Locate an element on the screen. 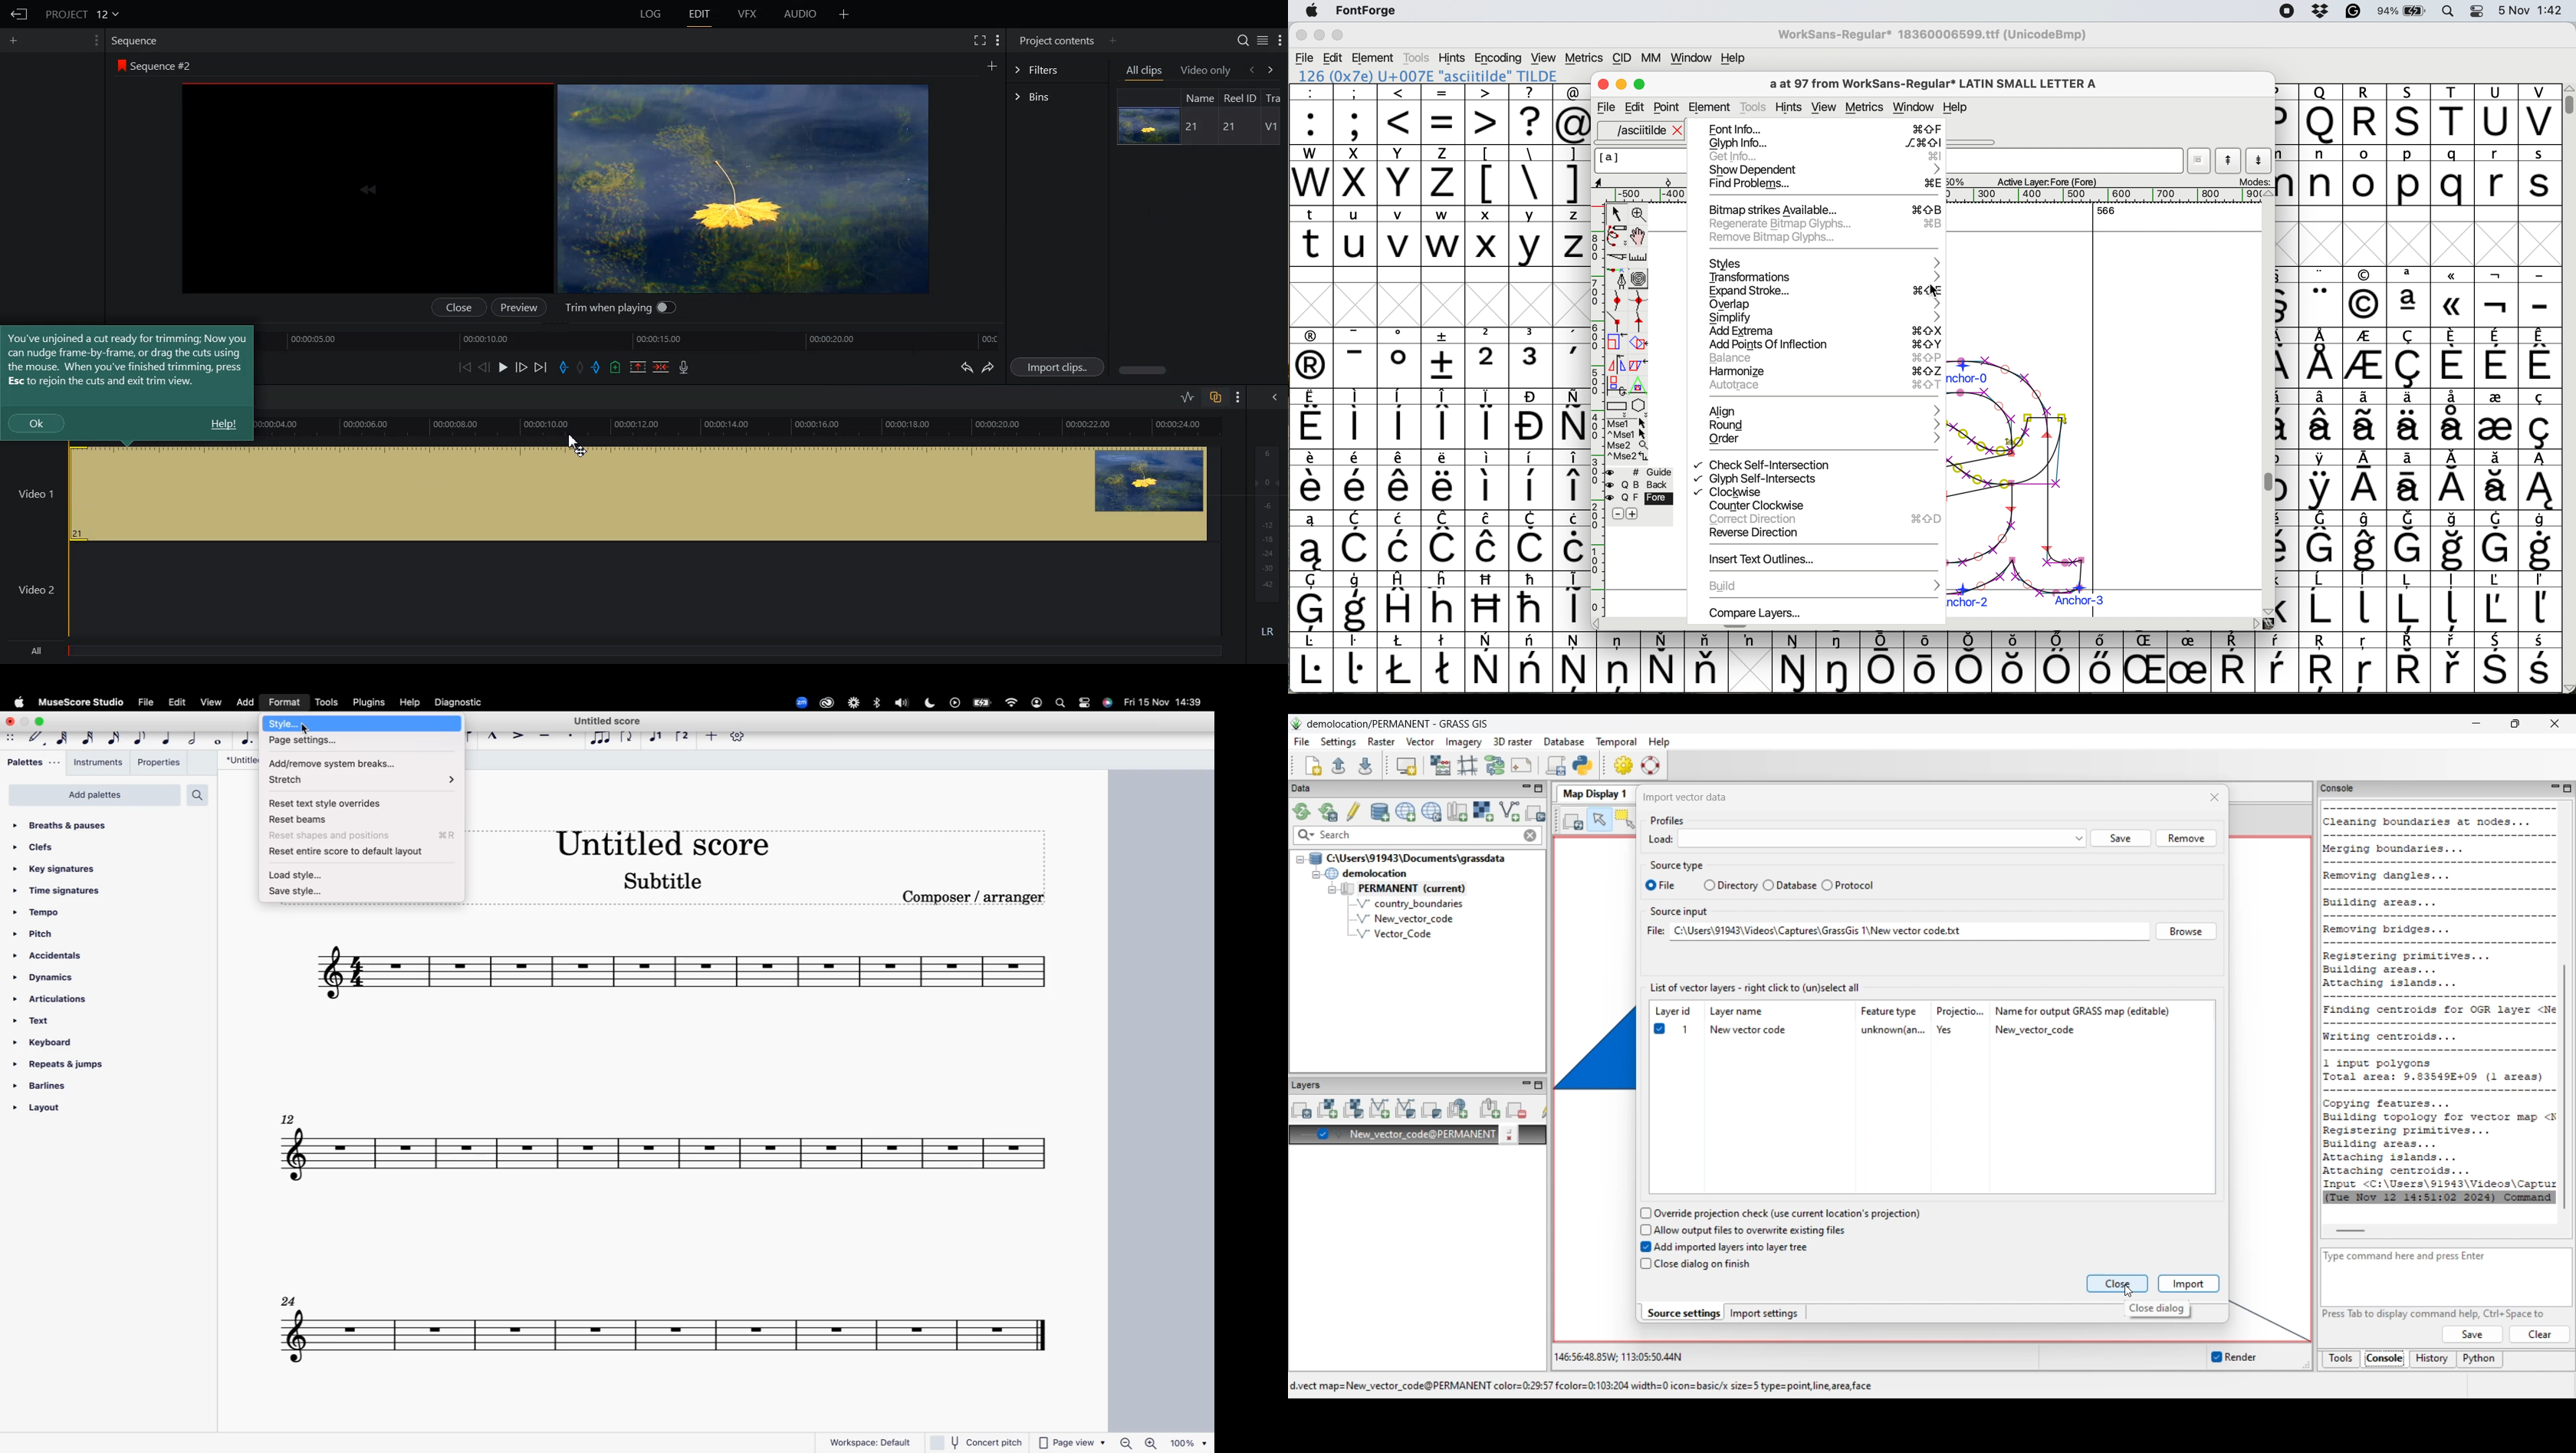 This screenshot has height=1456, width=2576. score title is located at coordinates (663, 839).